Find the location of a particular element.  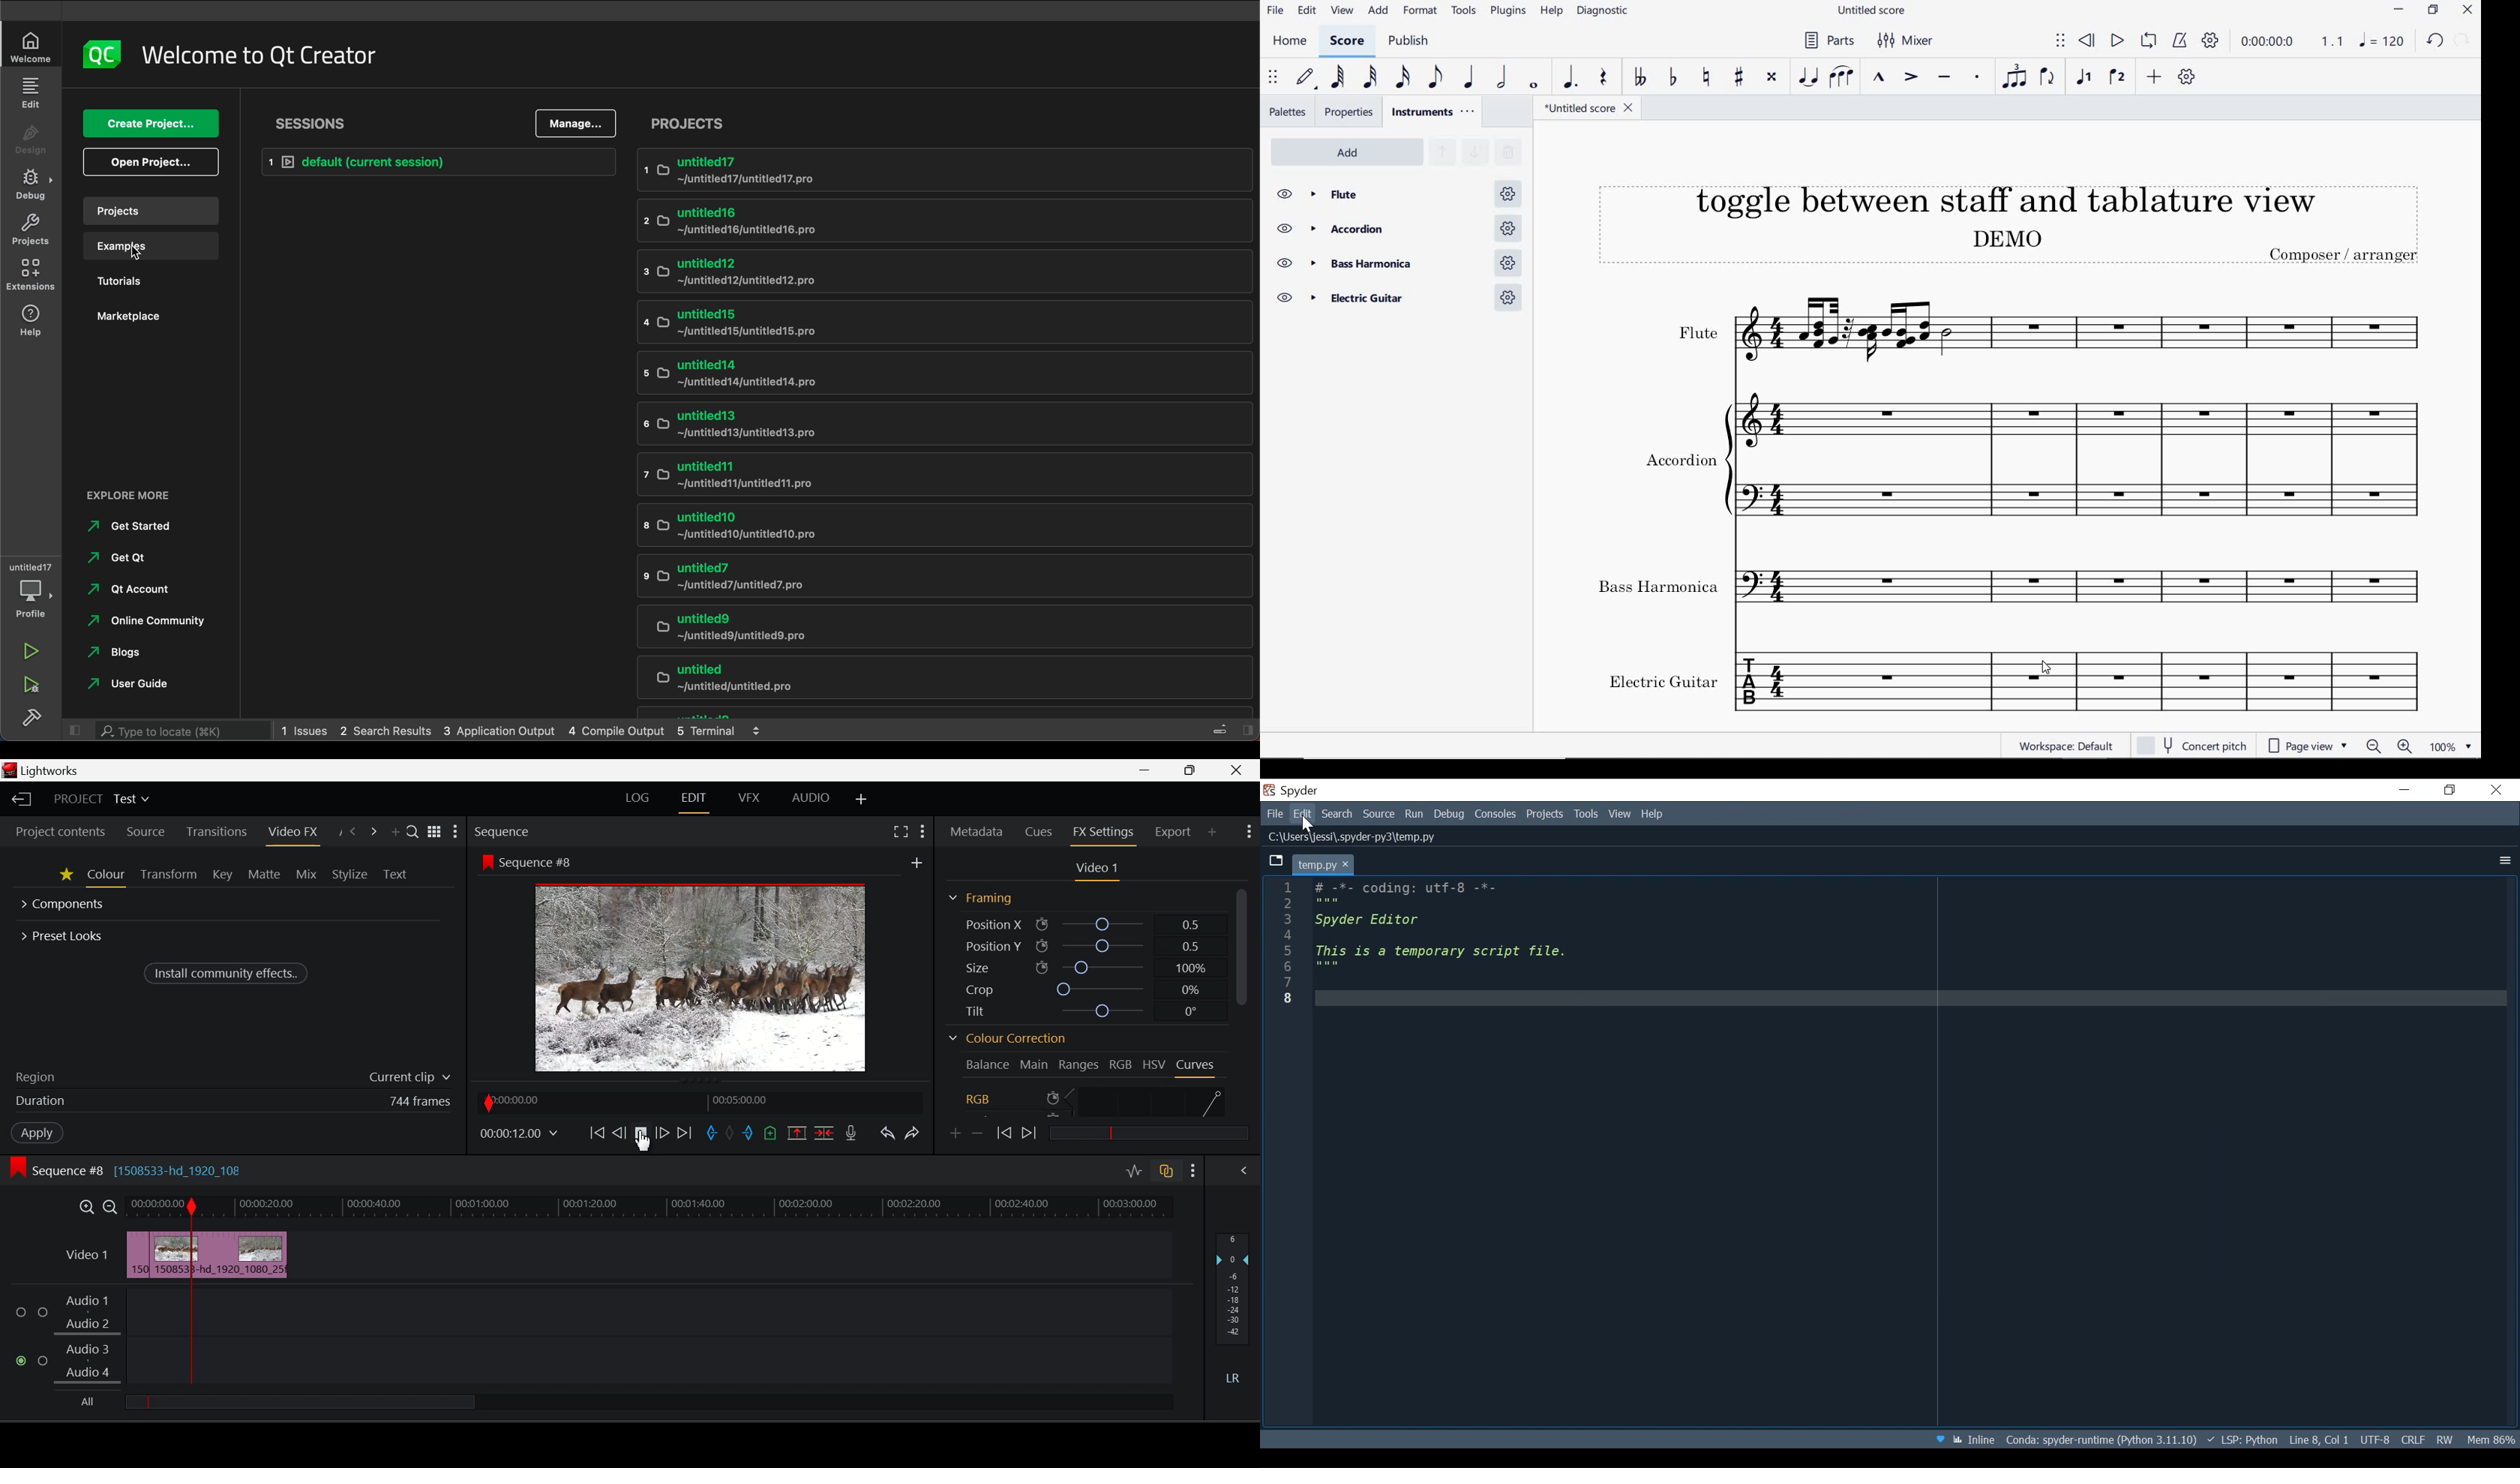

Key is located at coordinates (221, 876).